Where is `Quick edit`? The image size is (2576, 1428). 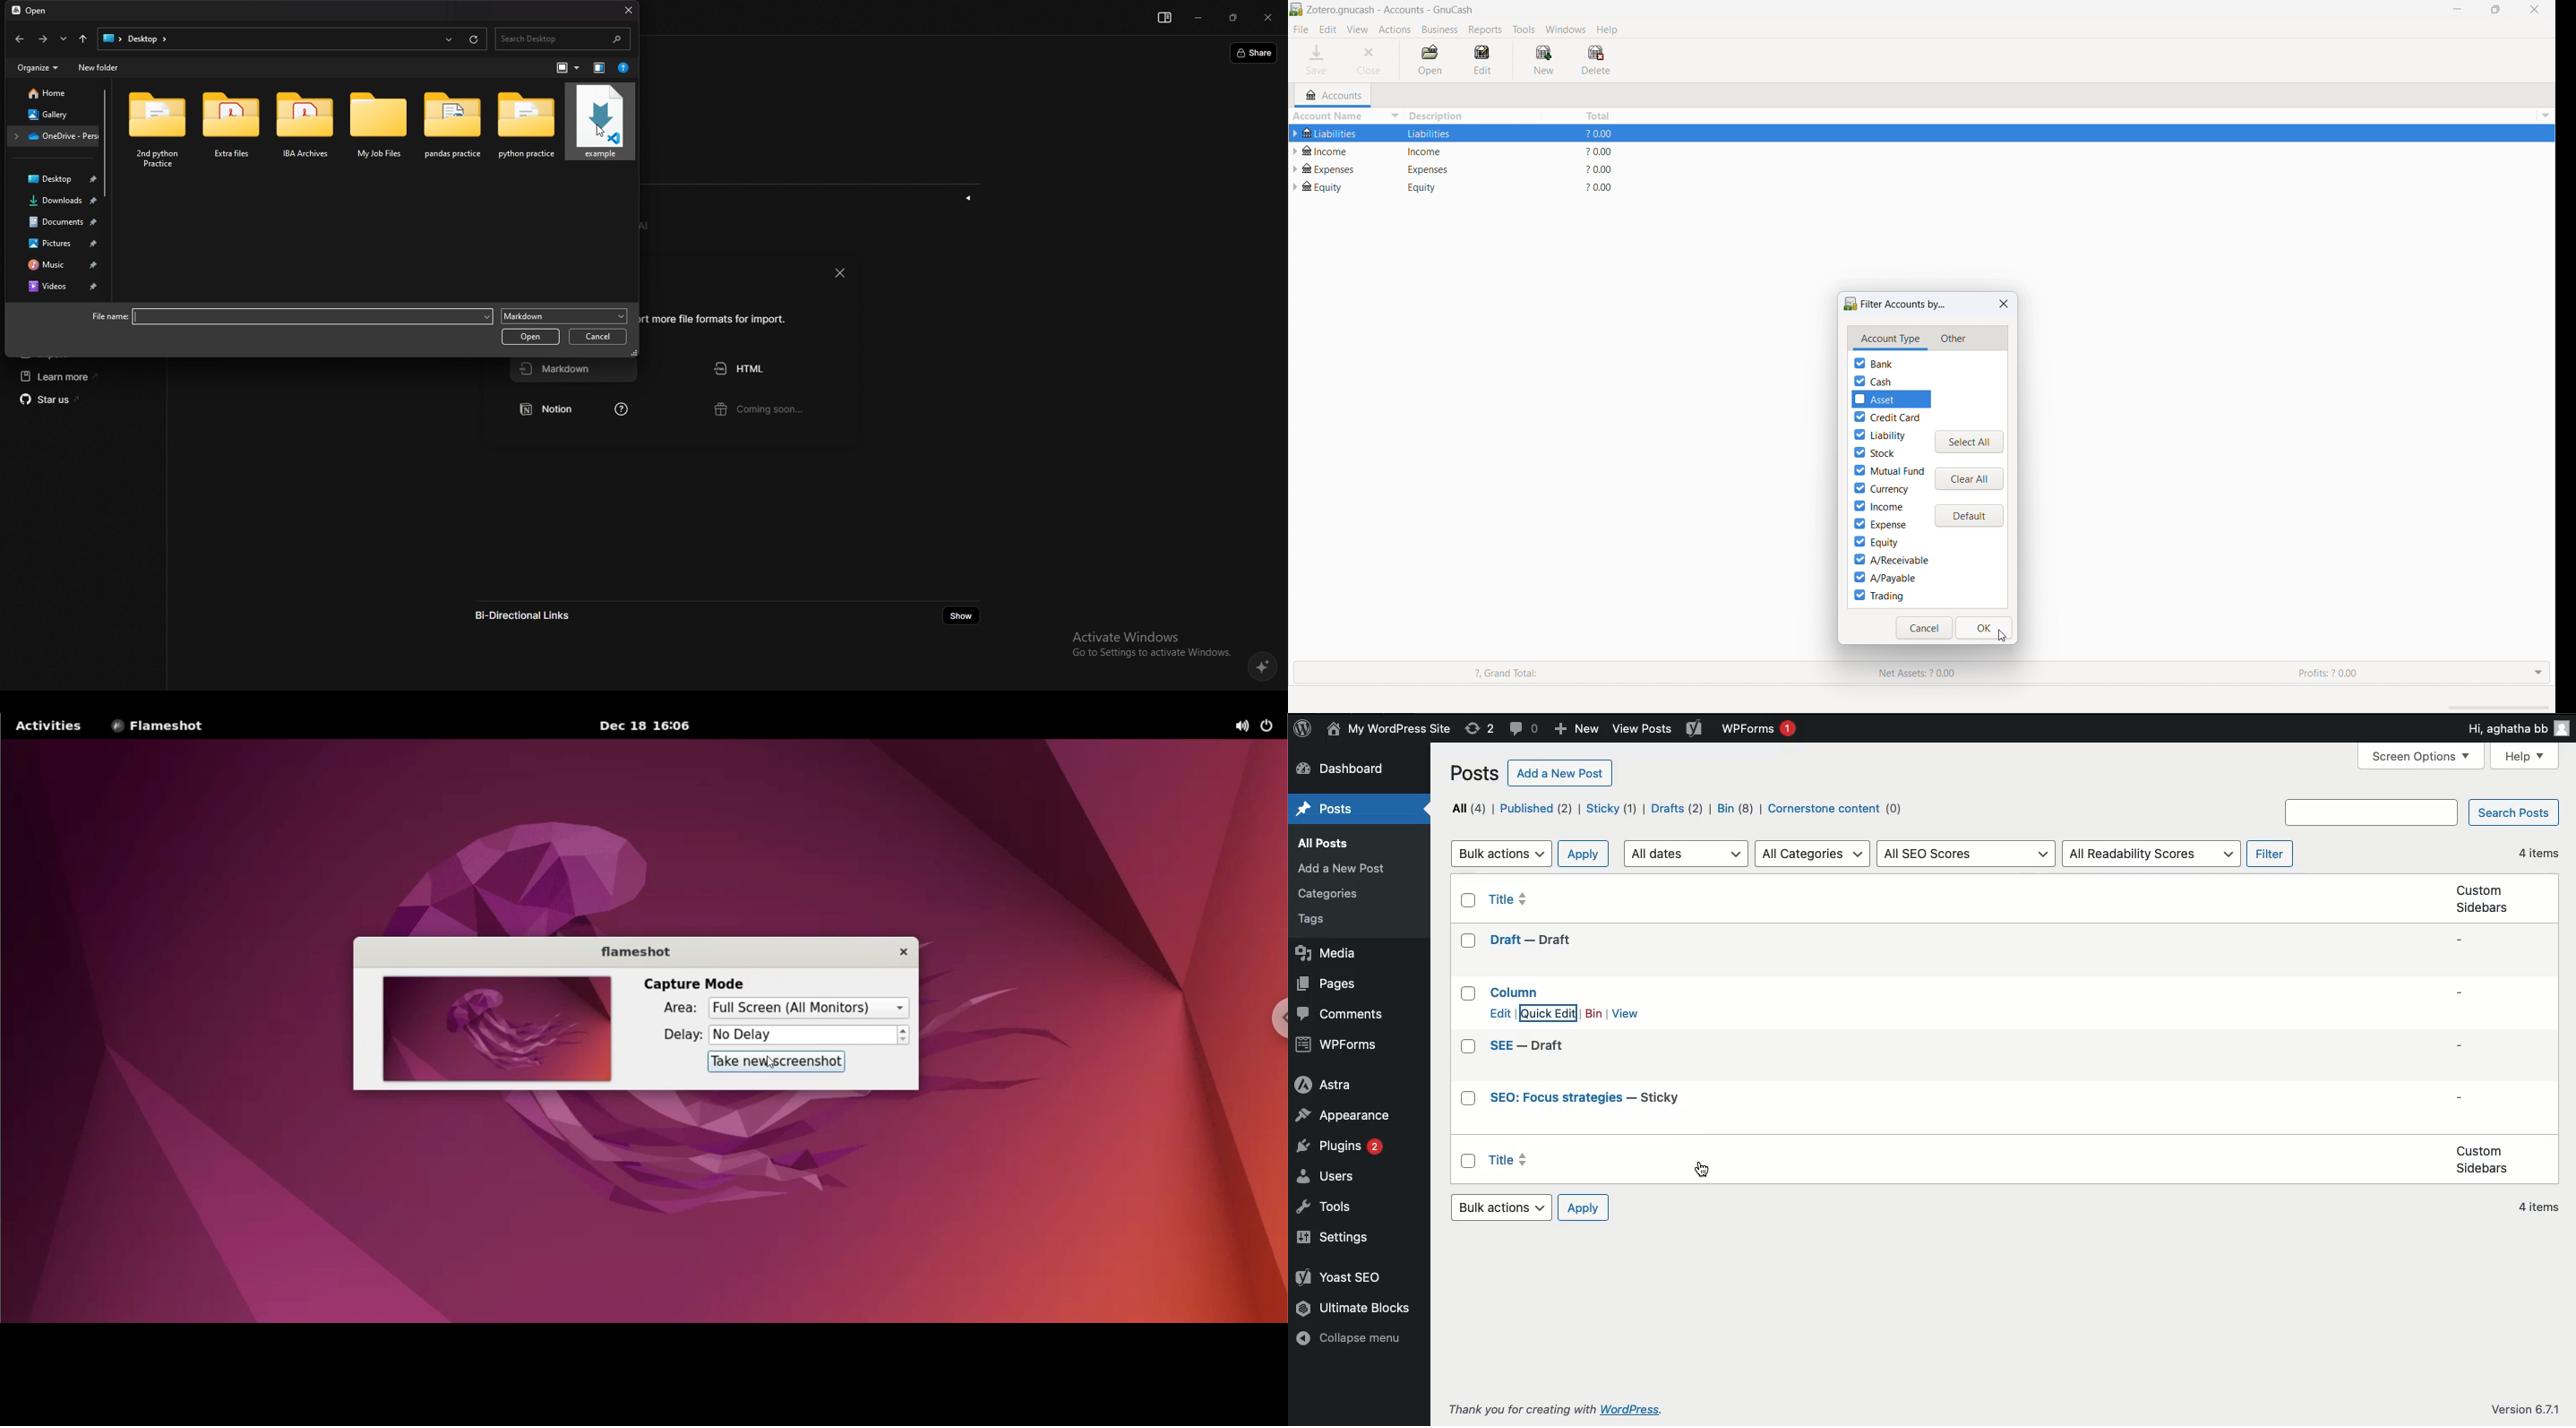 Quick edit is located at coordinates (1550, 1014).